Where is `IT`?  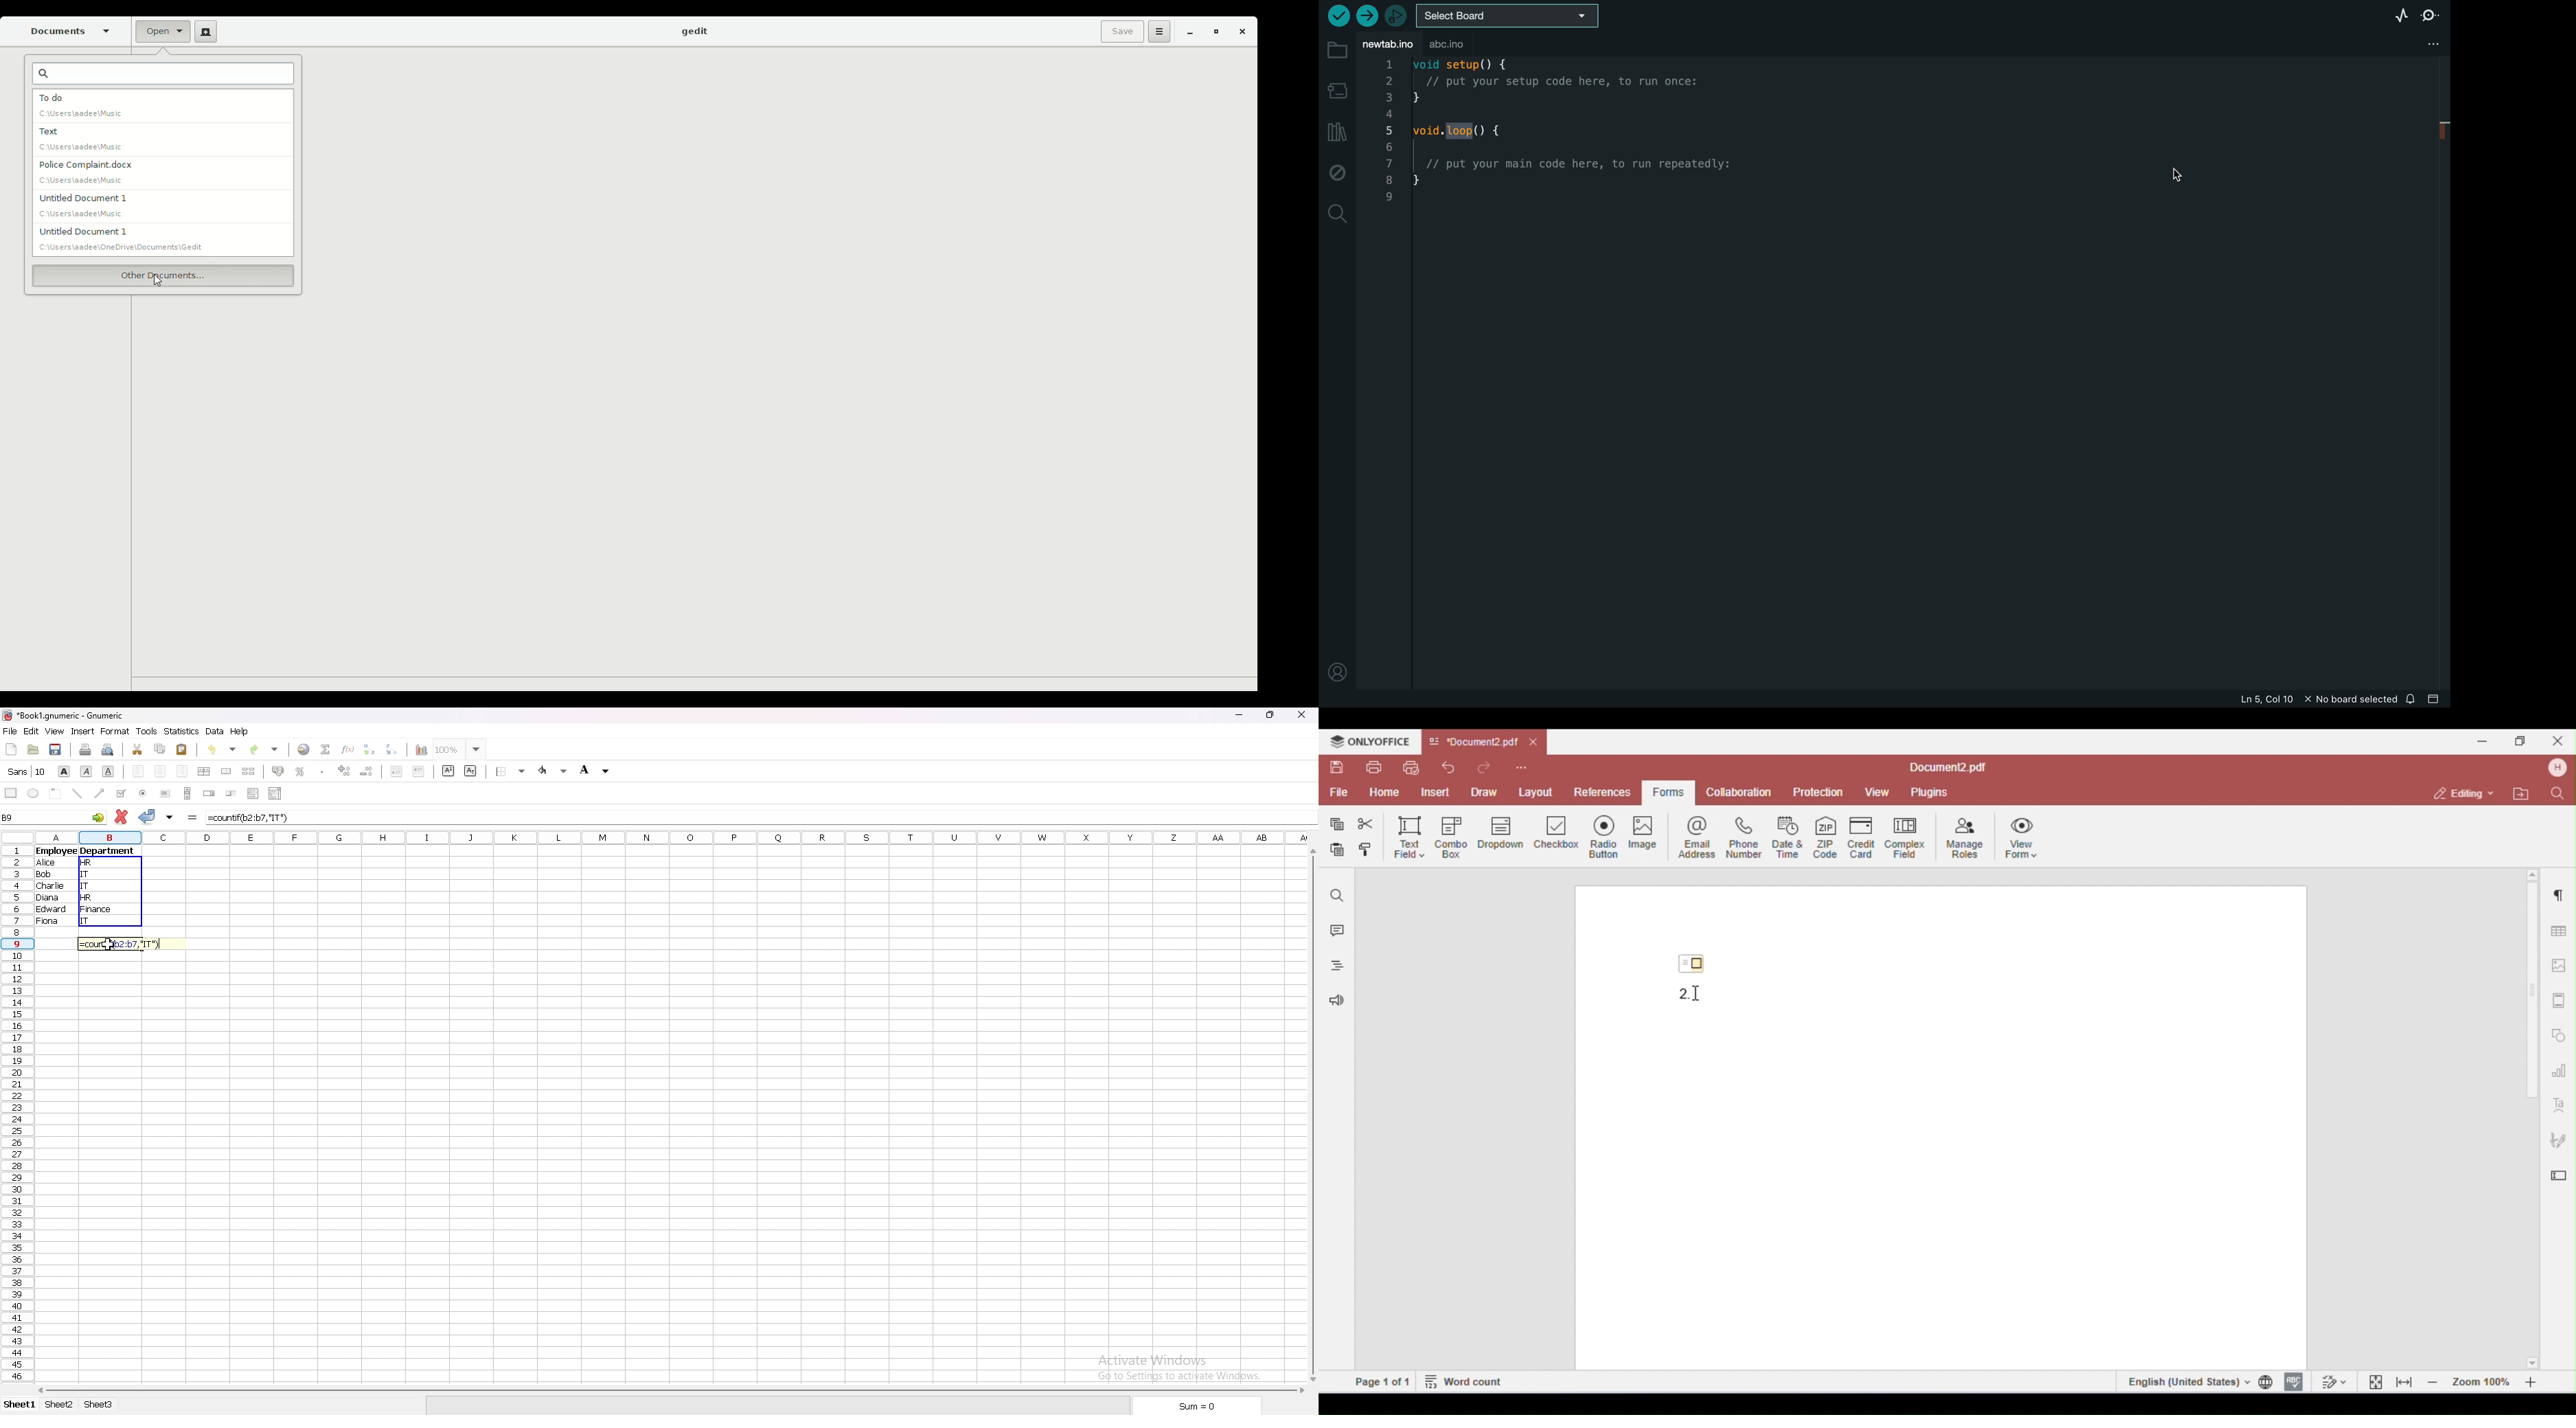 IT is located at coordinates (87, 874).